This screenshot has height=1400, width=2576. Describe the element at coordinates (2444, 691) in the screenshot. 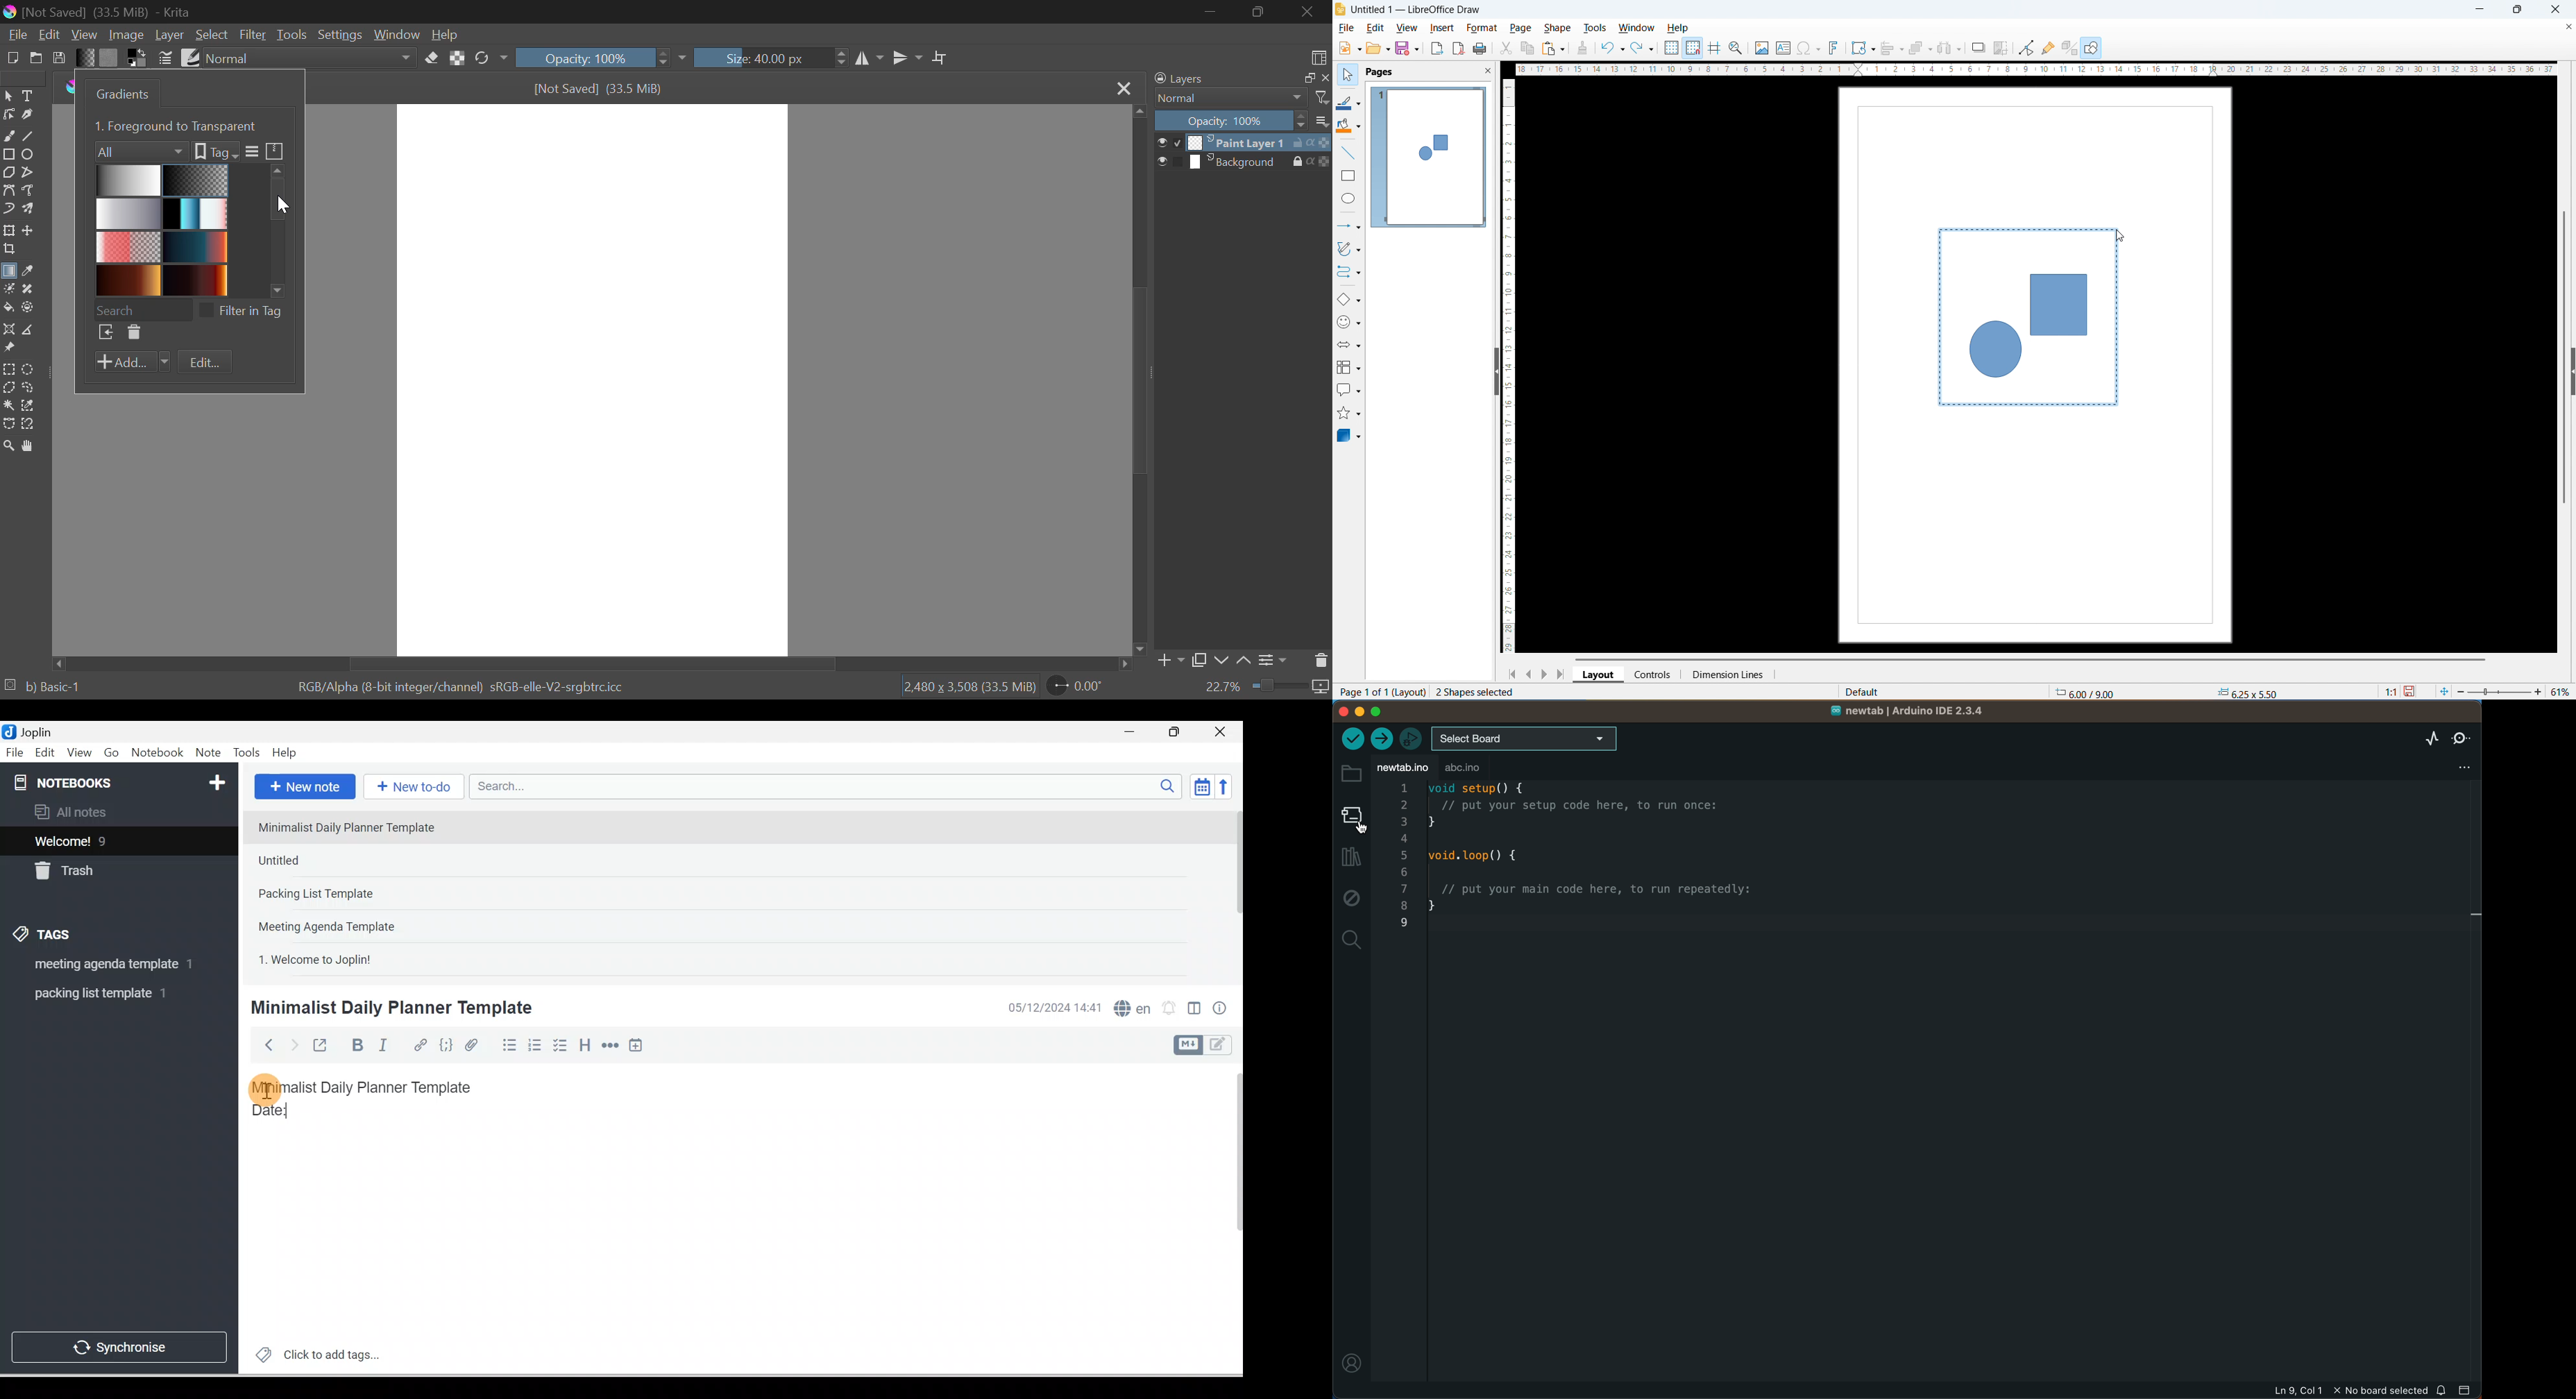

I see `fit to page` at that location.